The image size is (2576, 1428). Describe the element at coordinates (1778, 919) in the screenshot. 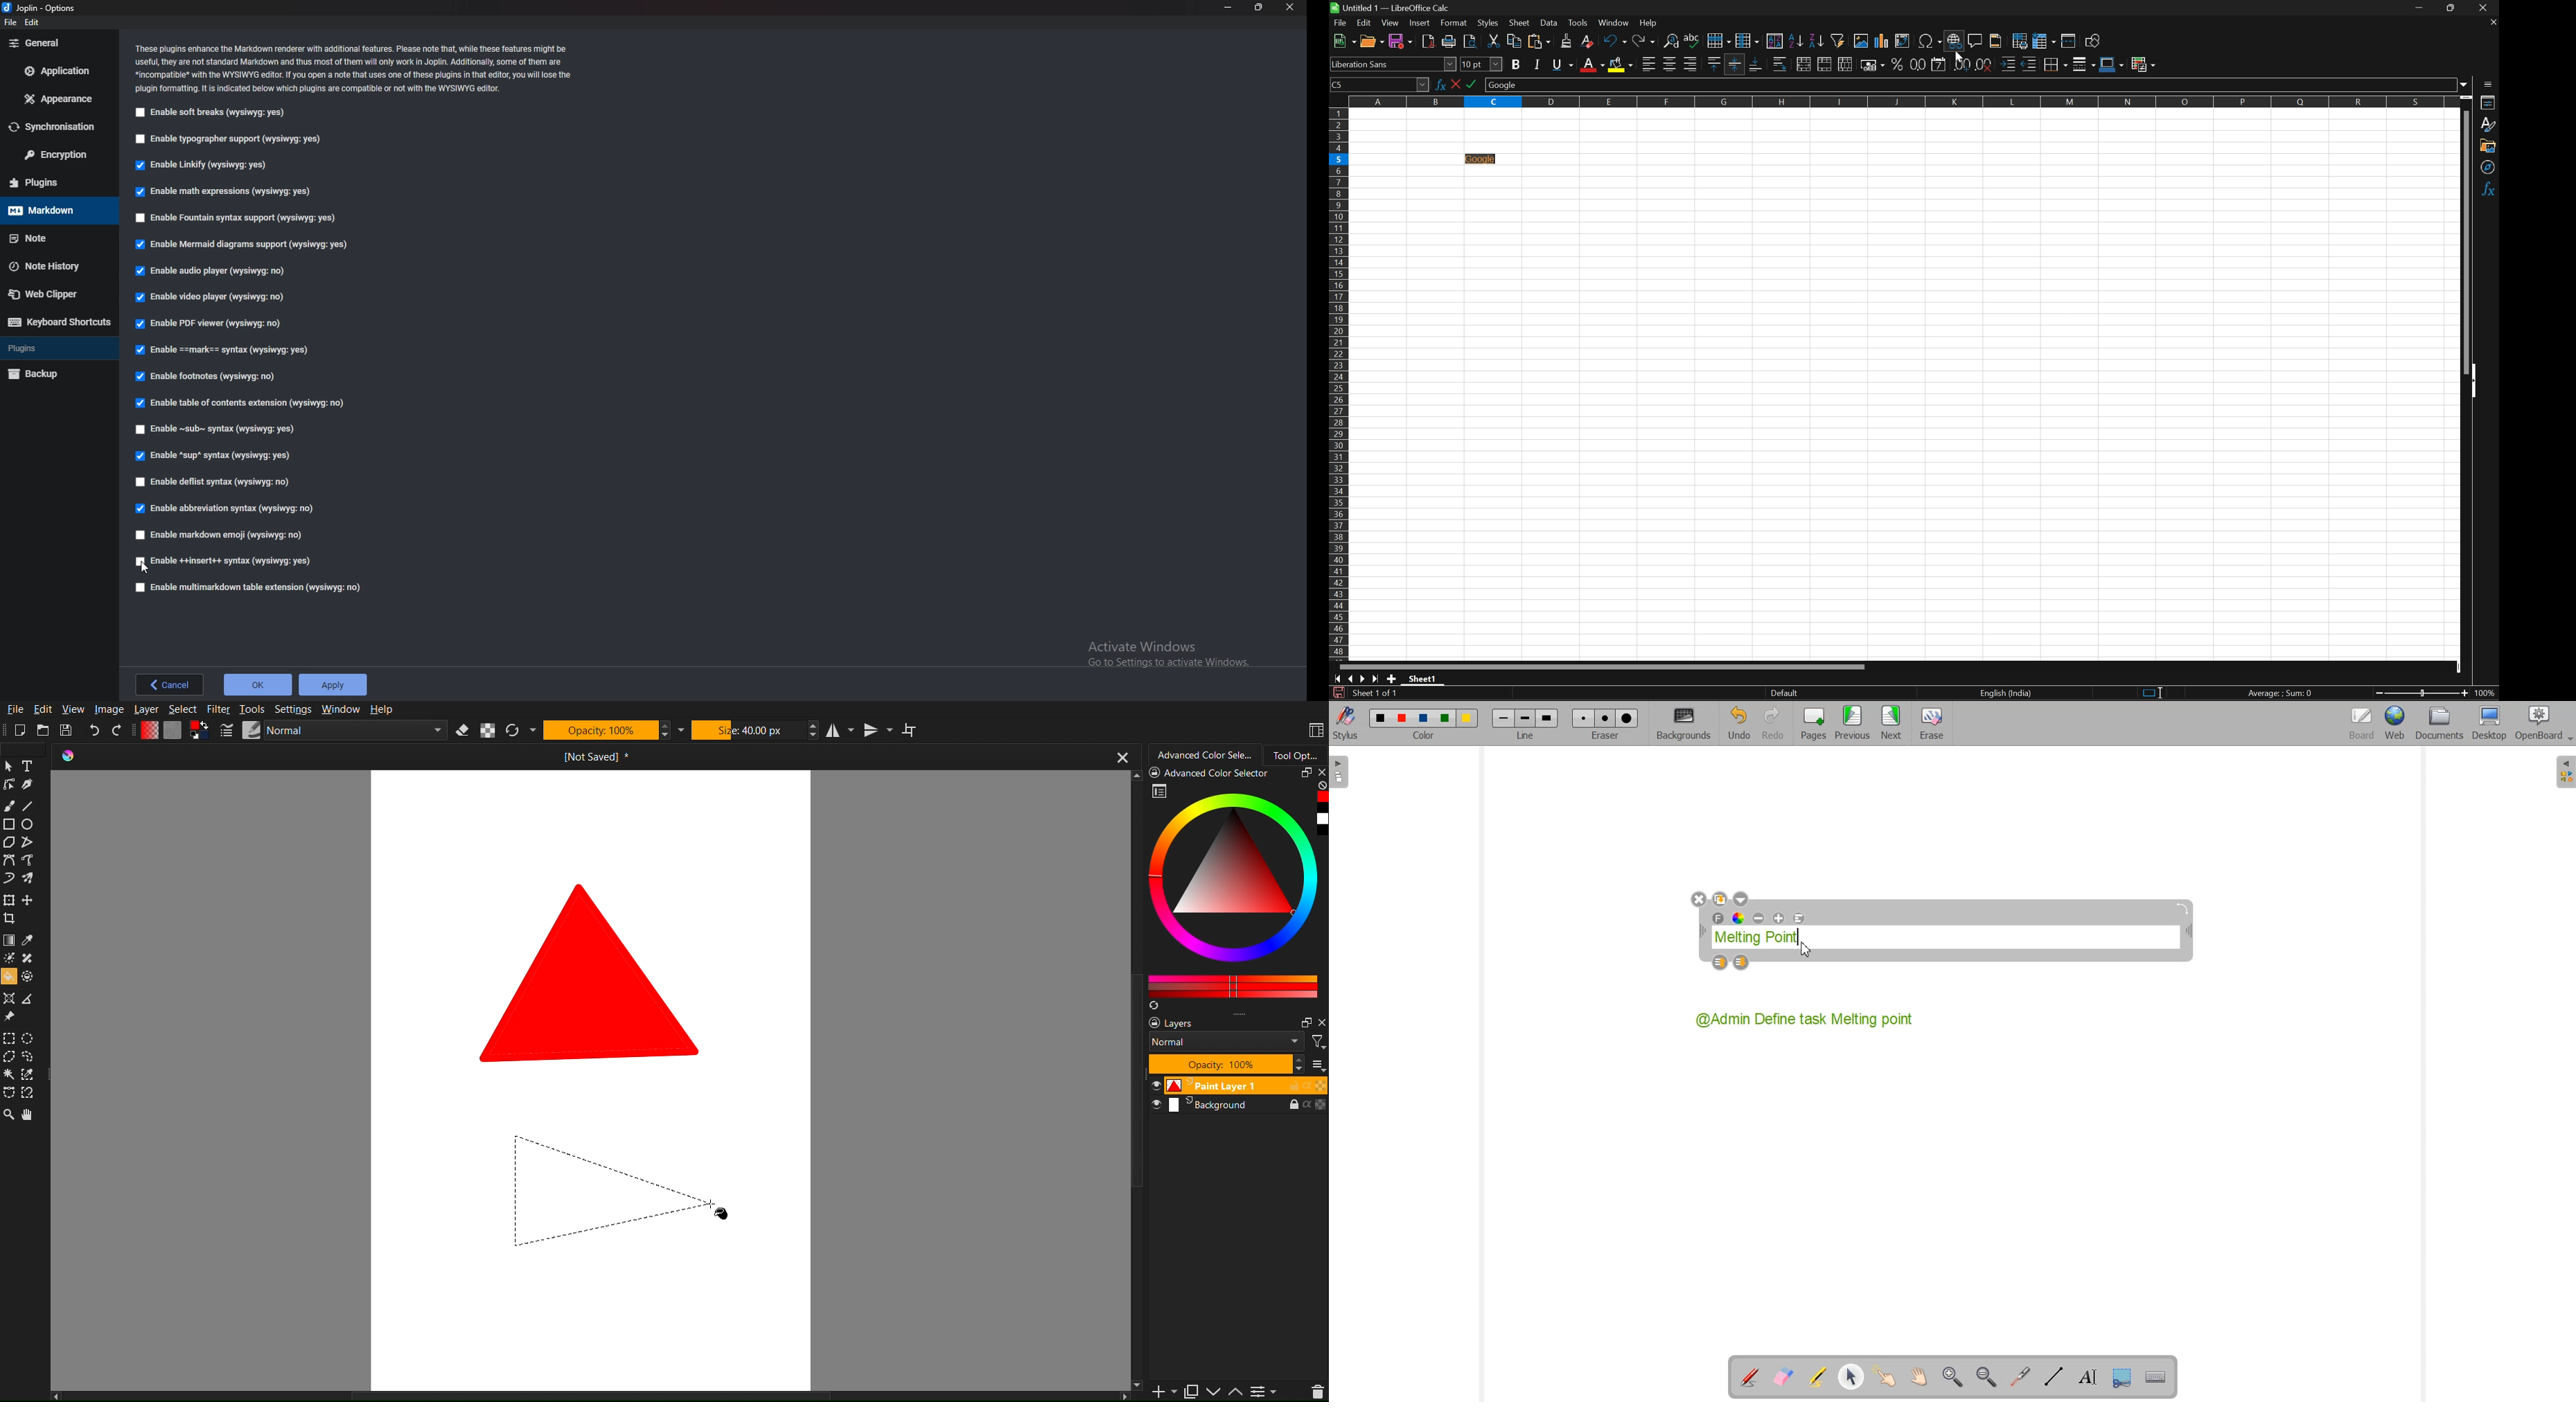

I see `Maximize text size` at that location.